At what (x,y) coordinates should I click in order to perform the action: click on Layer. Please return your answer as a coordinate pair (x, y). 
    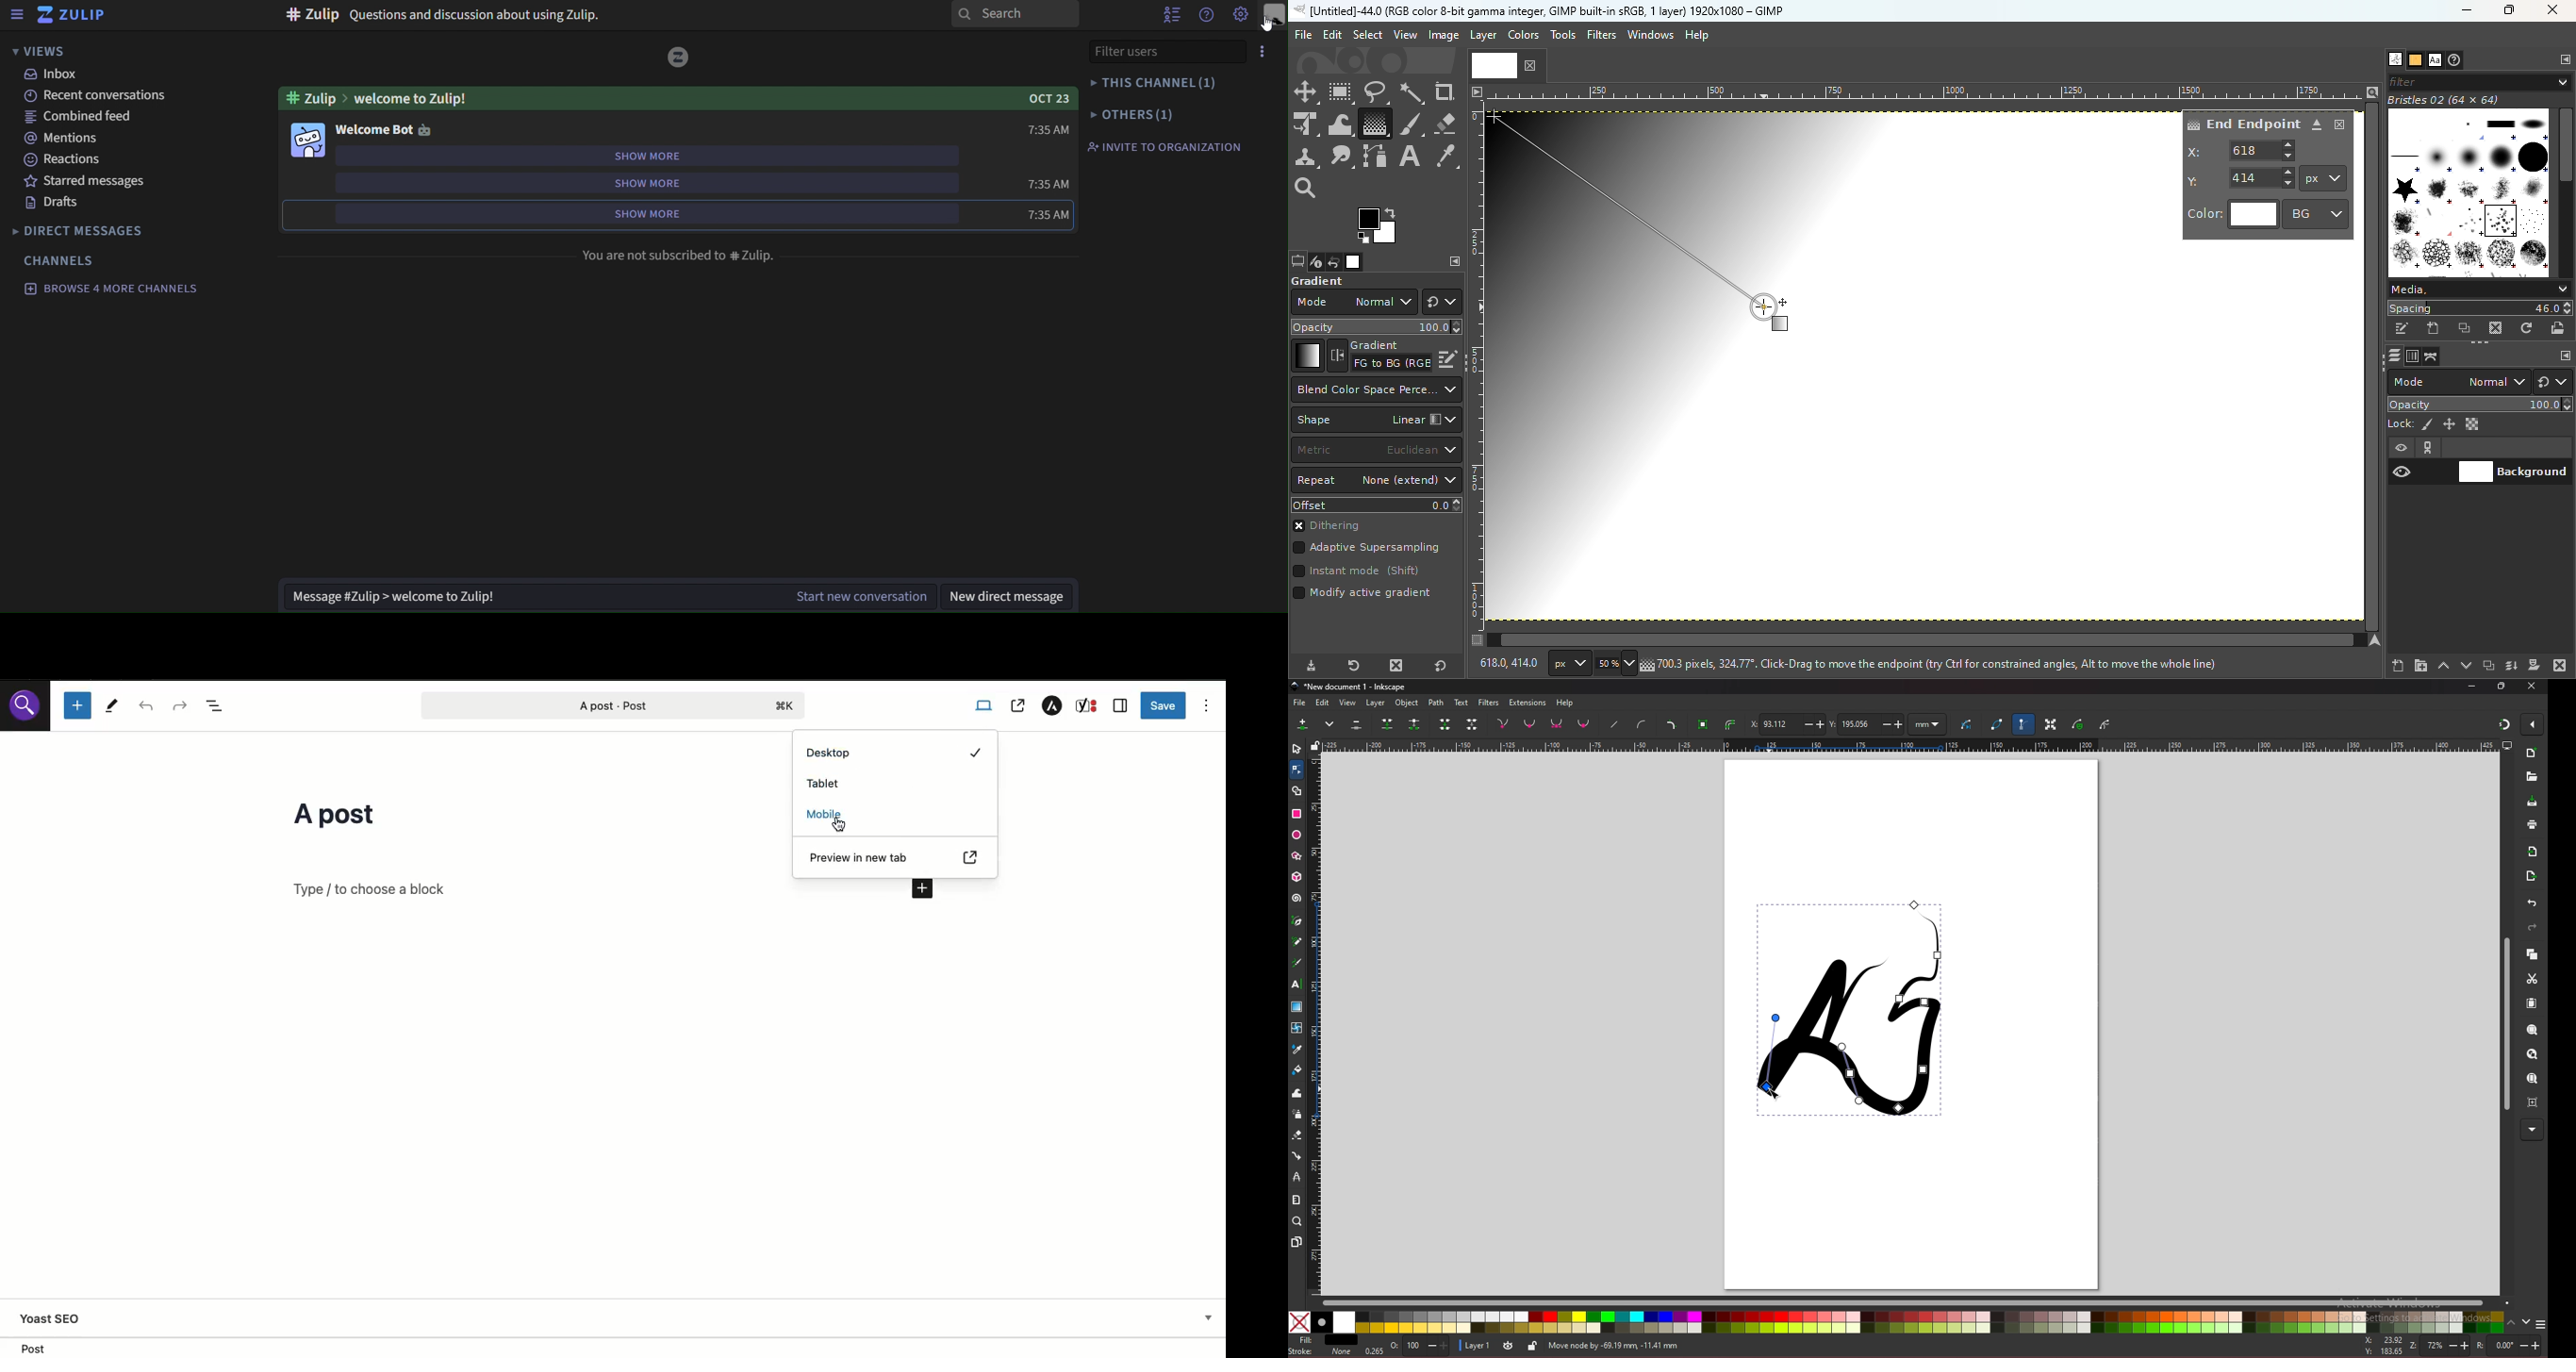
    Looking at the image, I should click on (1482, 36).